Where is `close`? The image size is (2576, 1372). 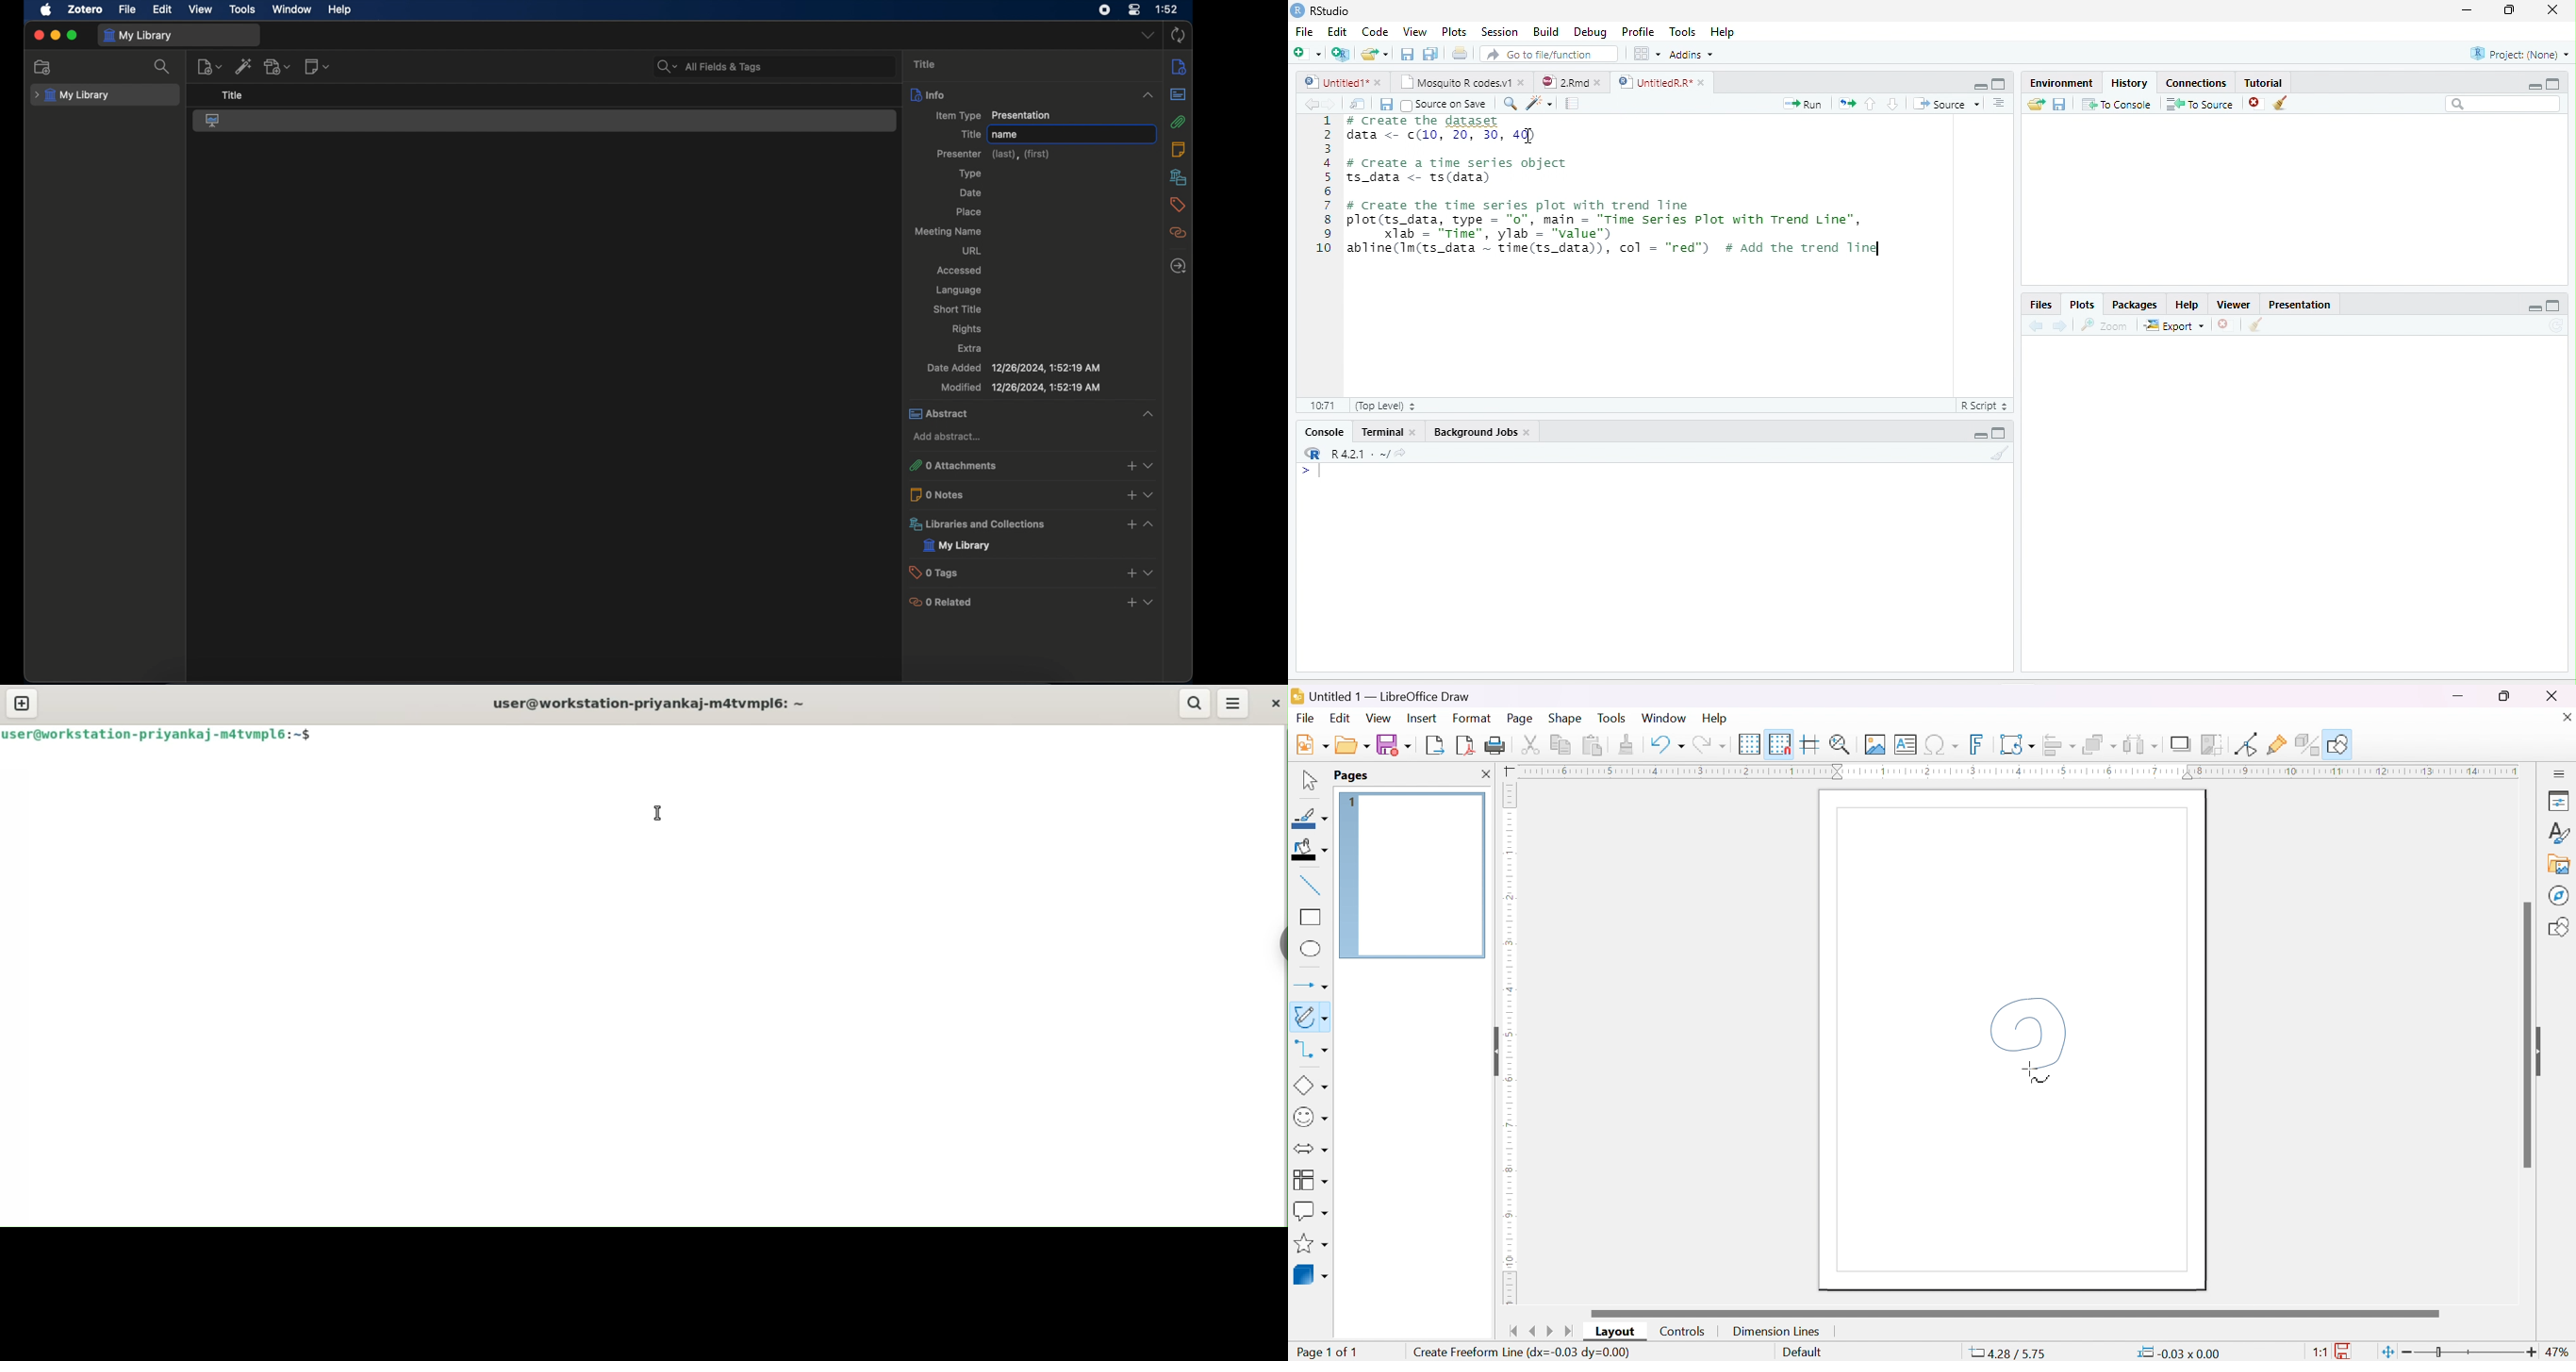 close is located at coordinates (1378, 82).